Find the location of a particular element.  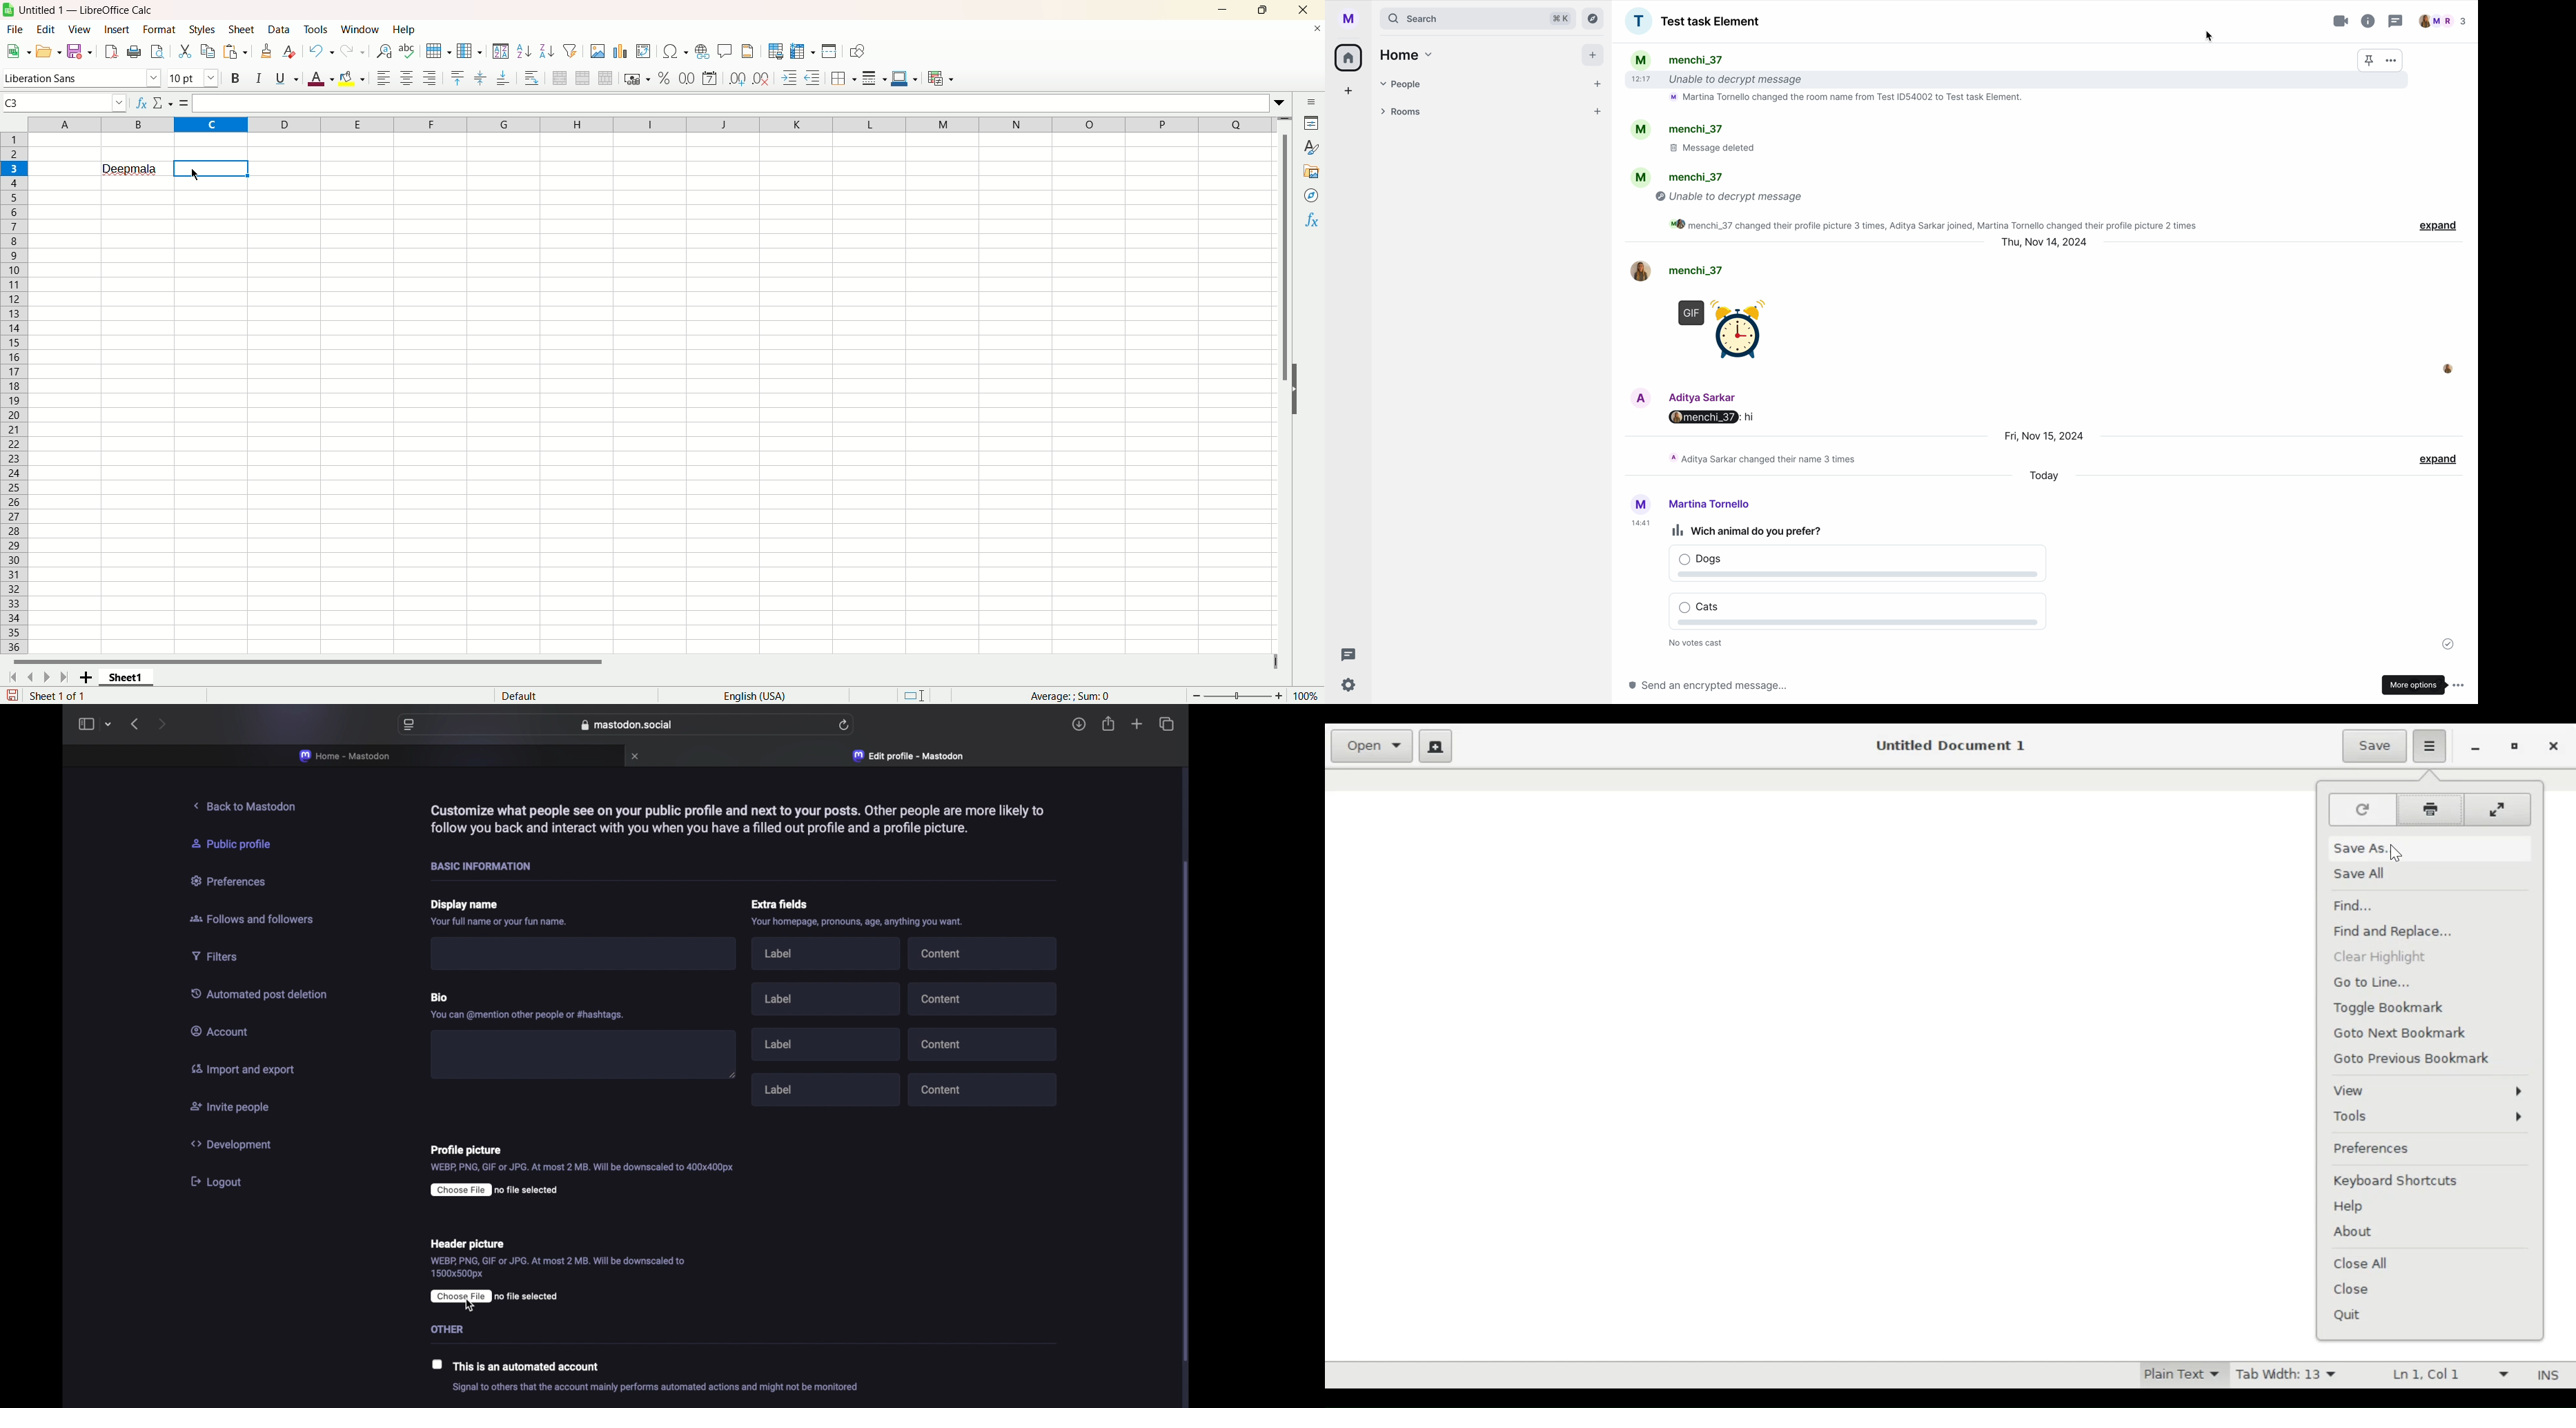

Row is located at coordinates (440, 51).